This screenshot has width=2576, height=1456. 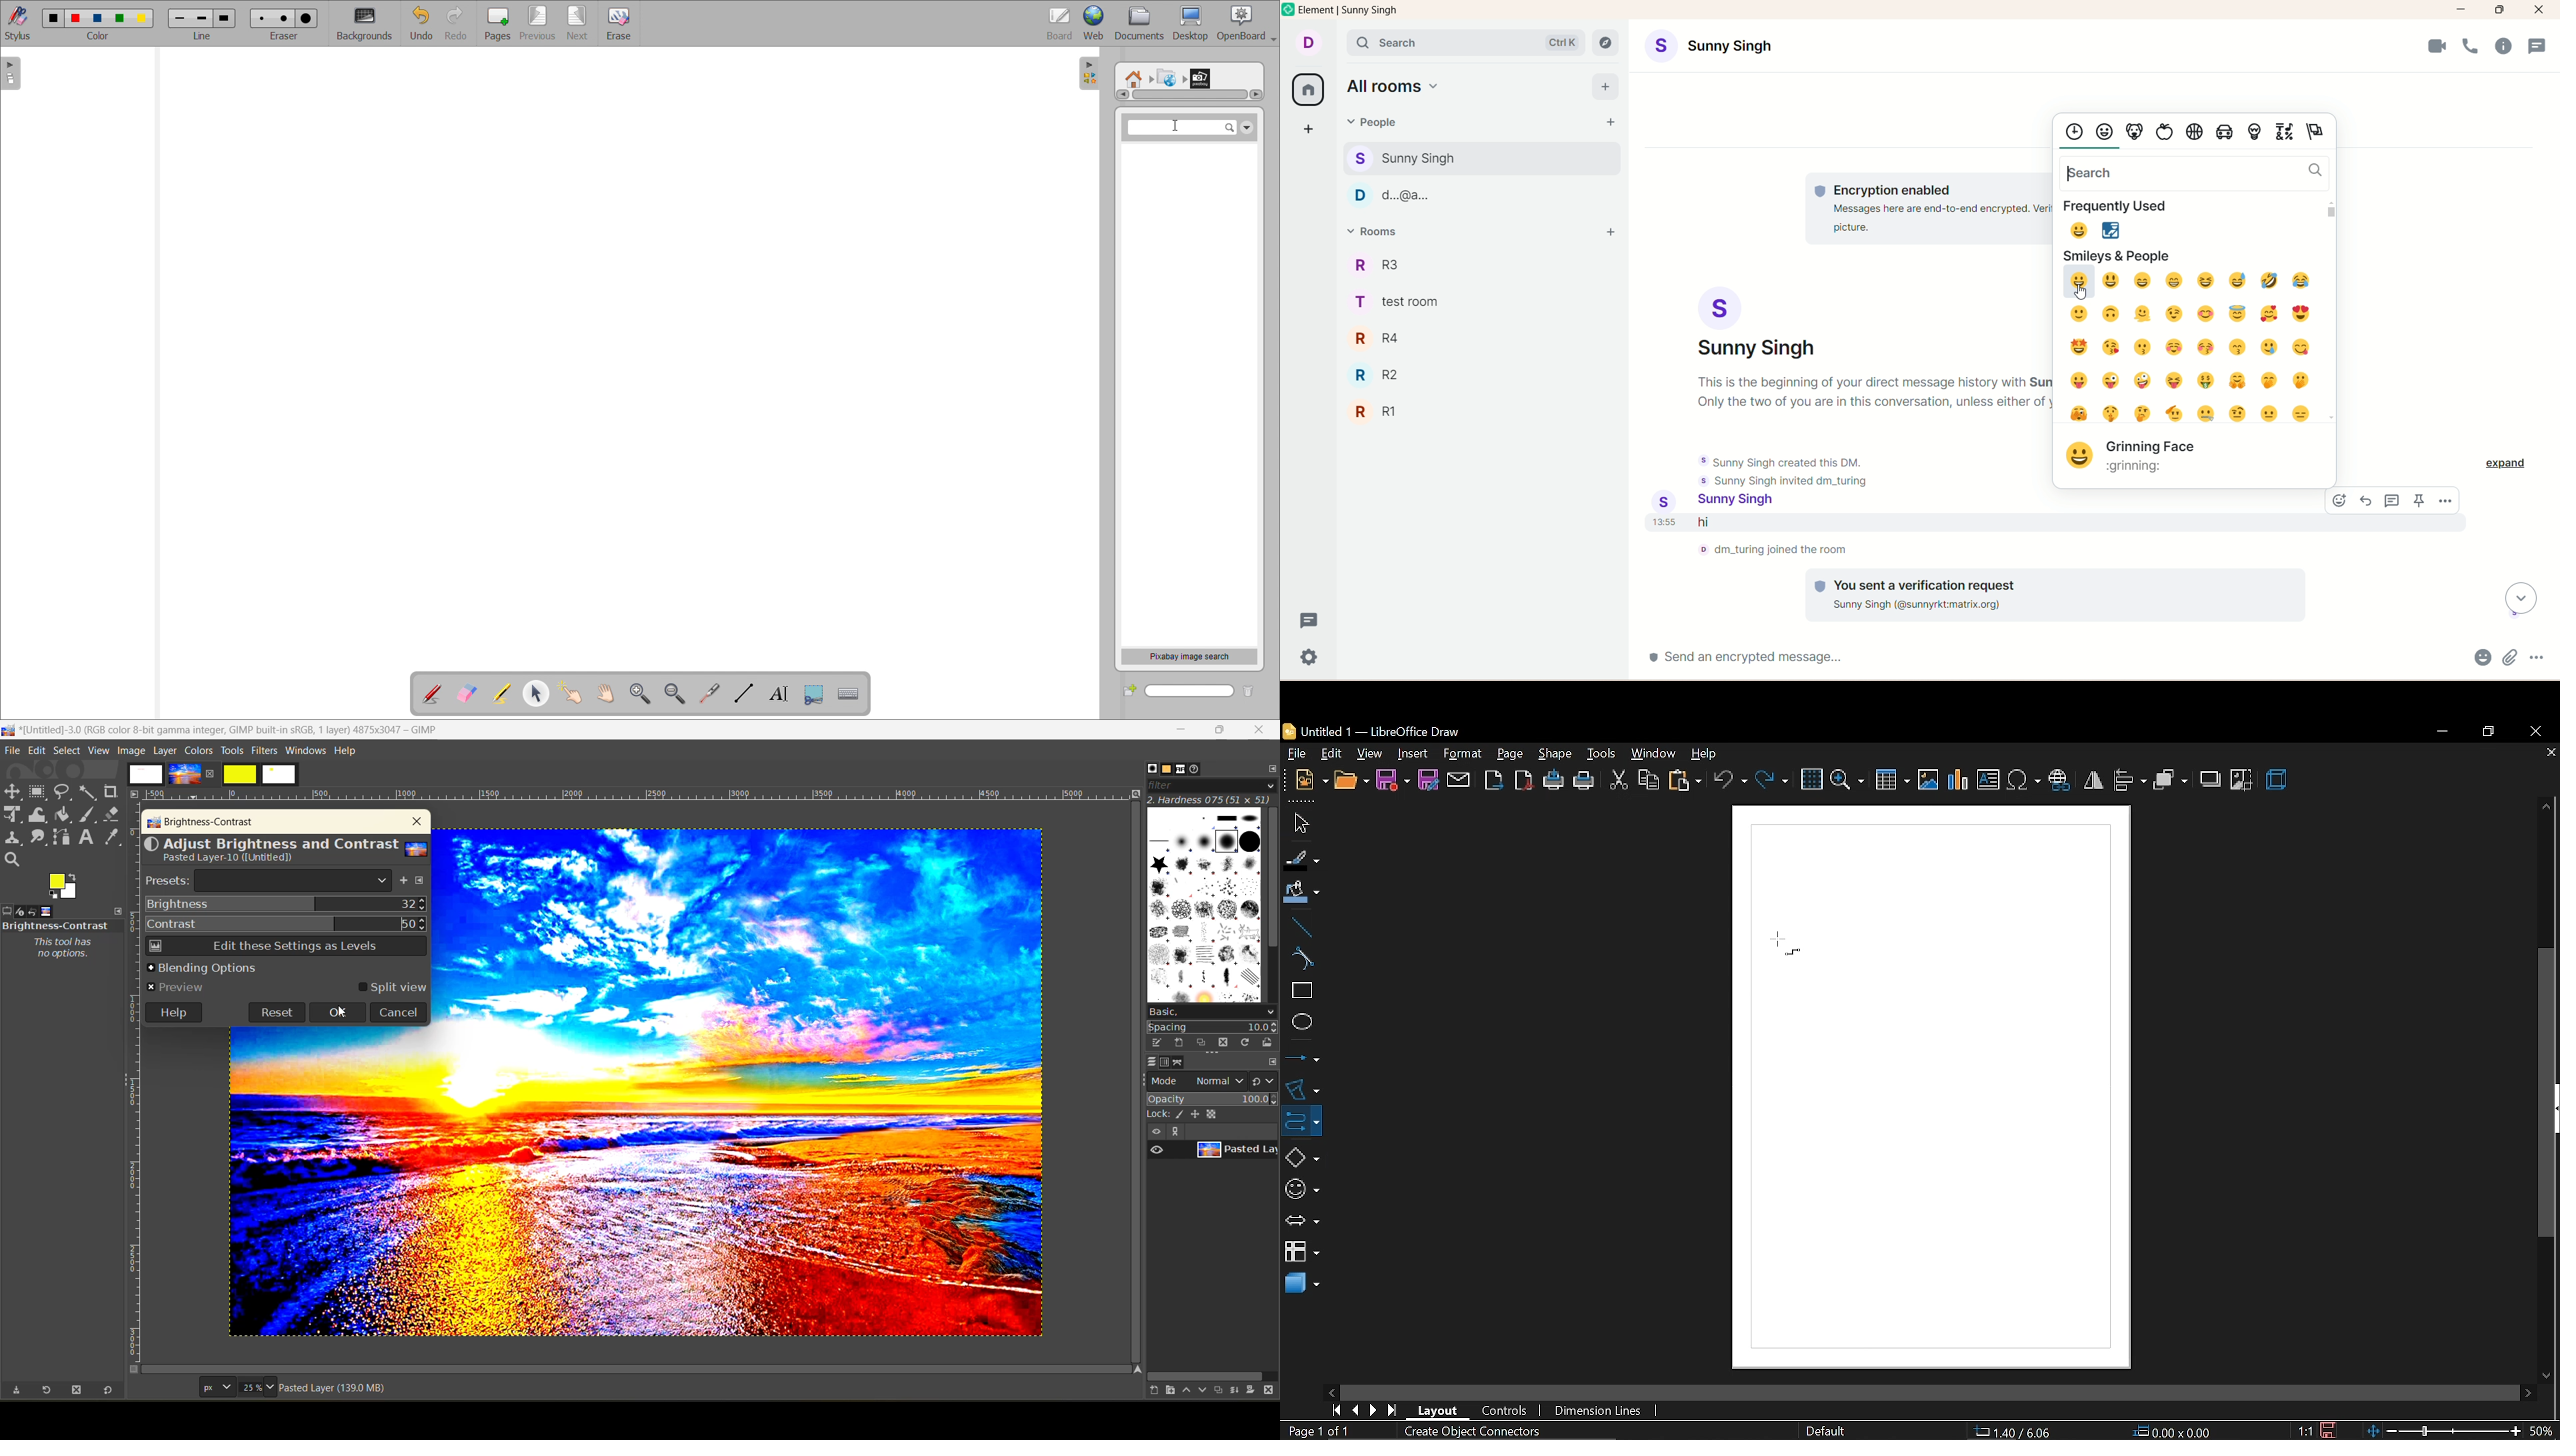 I want to click on Winking face, so click(x=2175, y=314).